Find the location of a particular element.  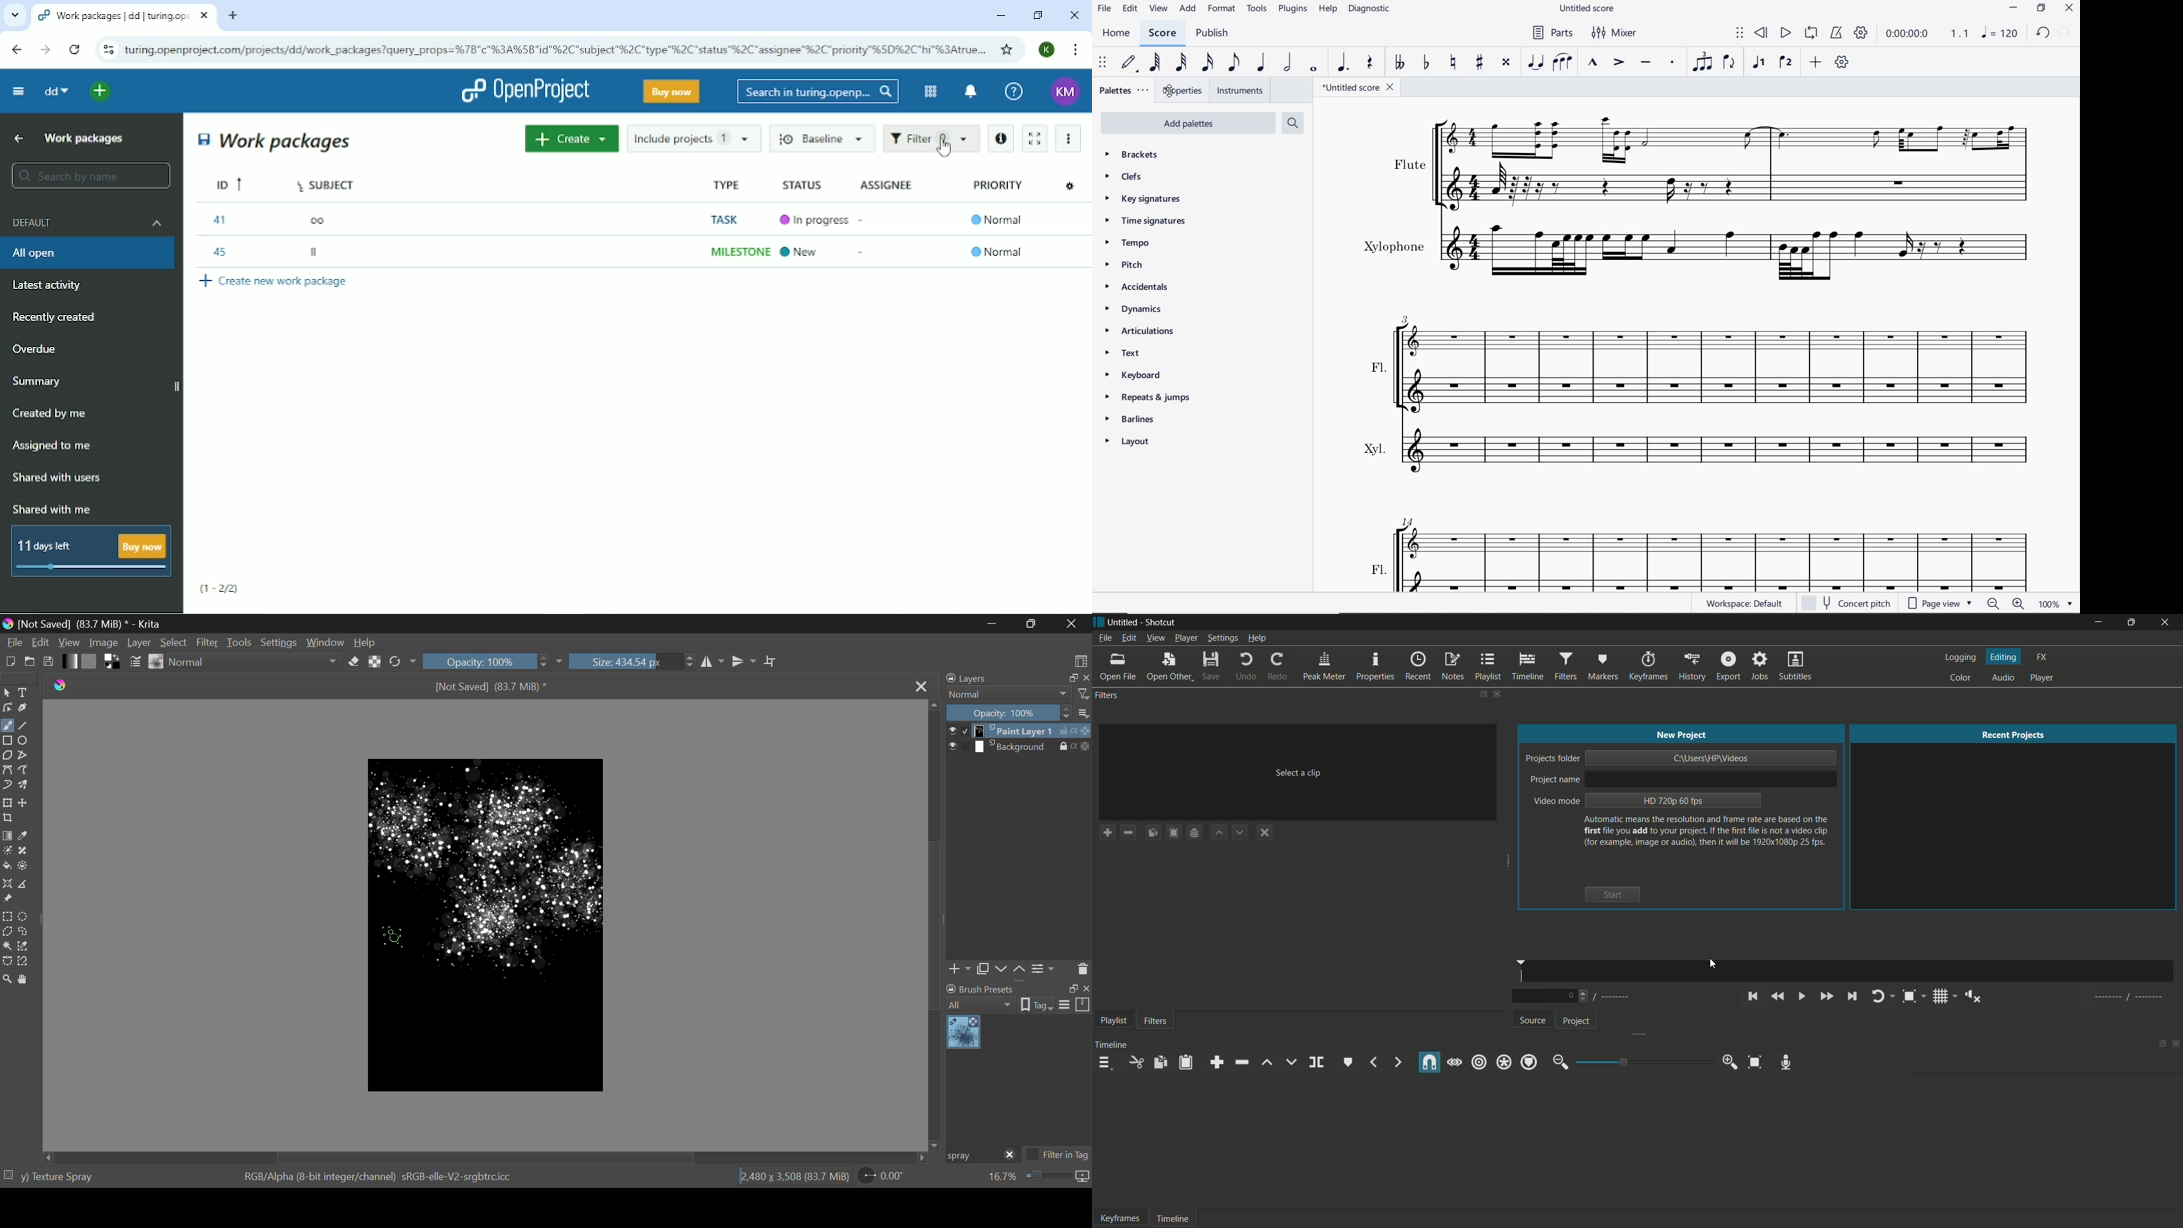

16TH NOTE is located at coordinates (1205, 63).